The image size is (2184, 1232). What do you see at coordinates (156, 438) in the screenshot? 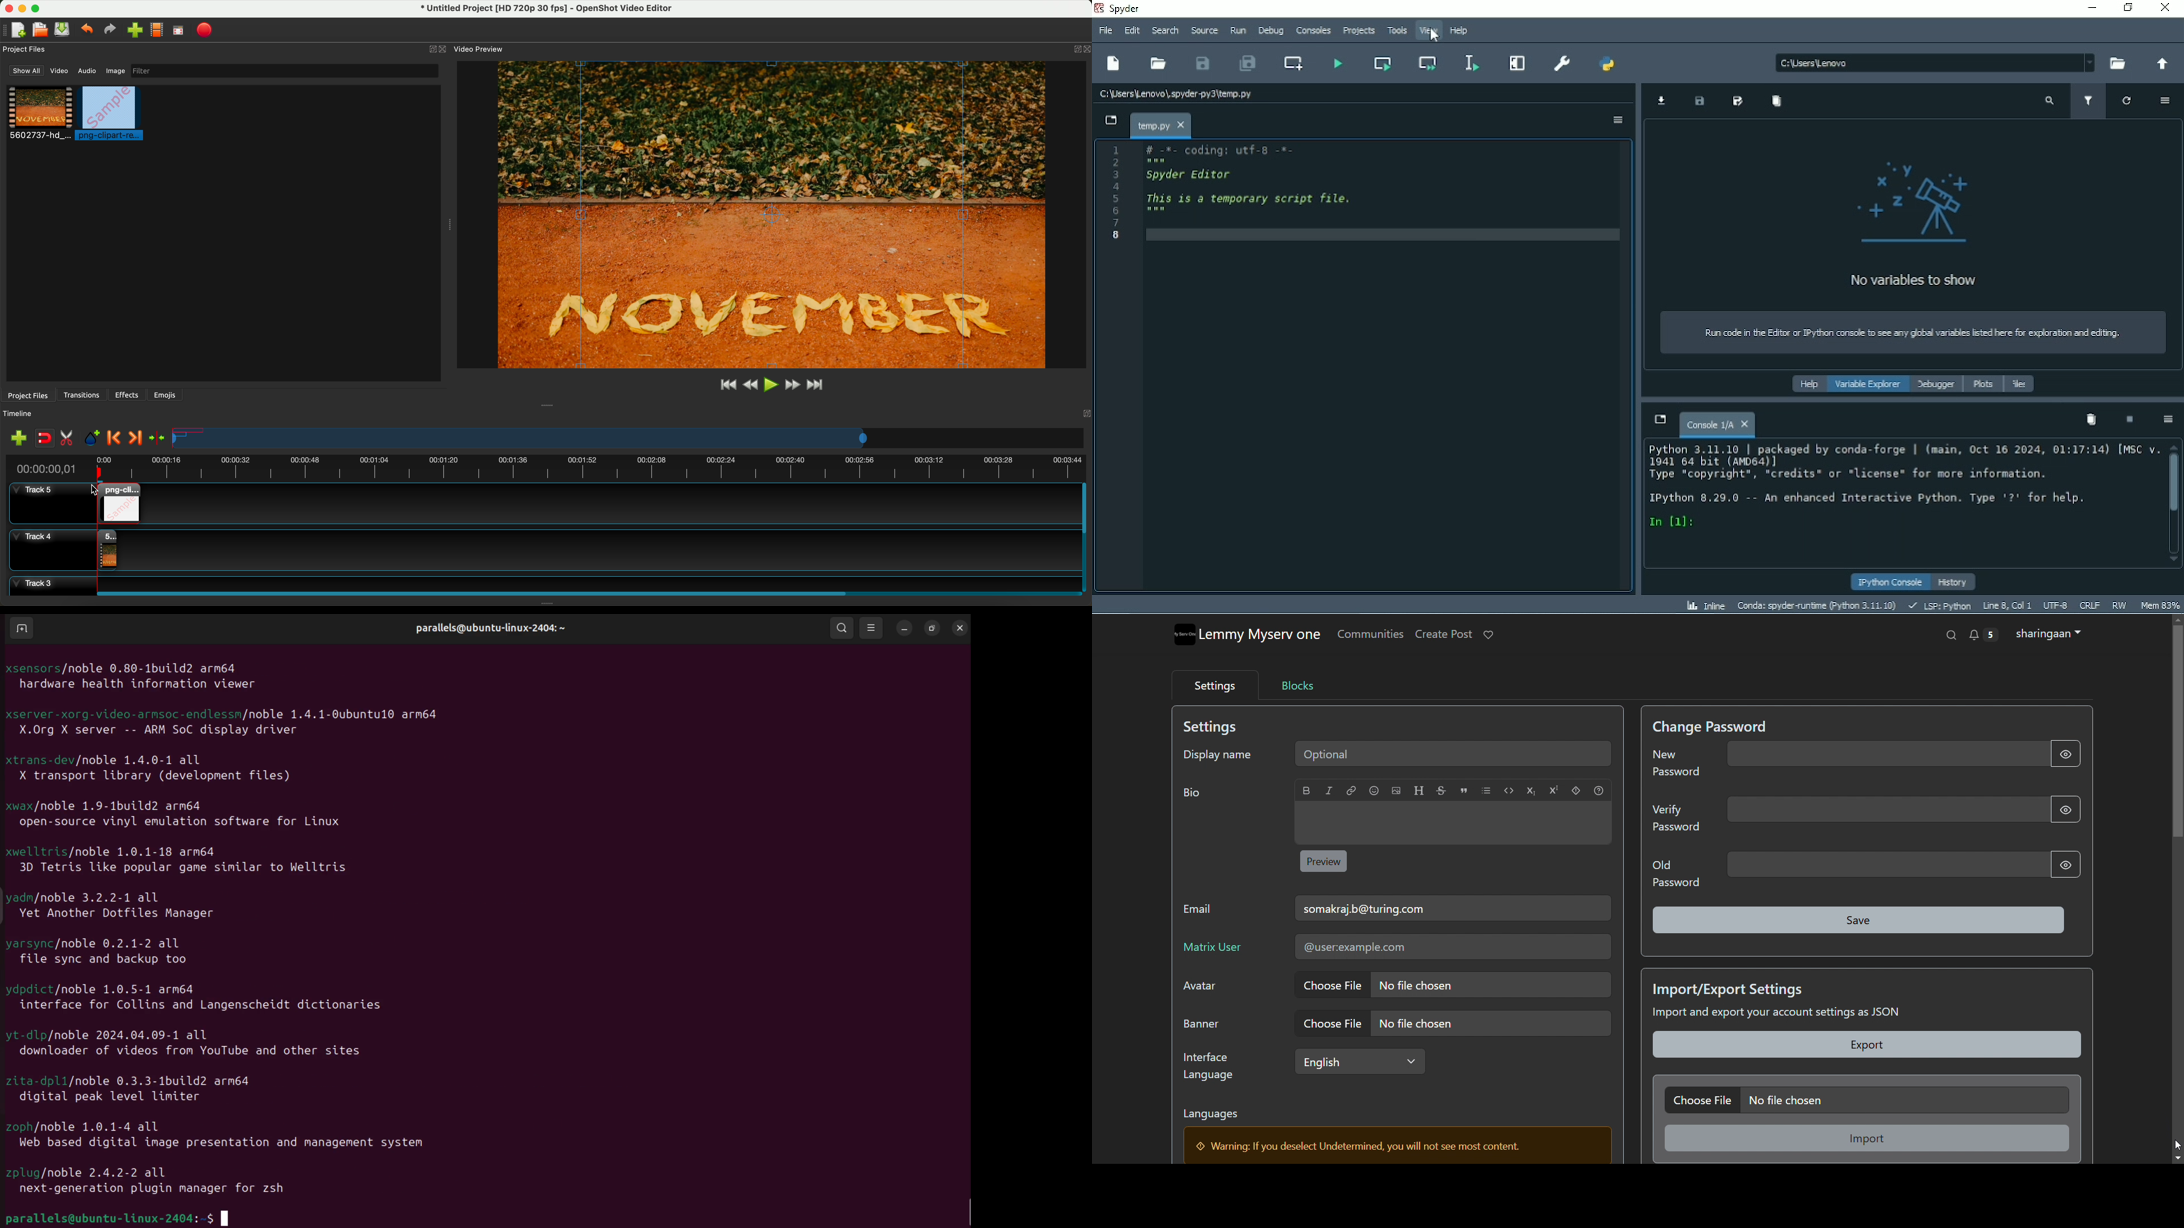
I see `center the timeline on the playhead` at bounding box center [156, 438].